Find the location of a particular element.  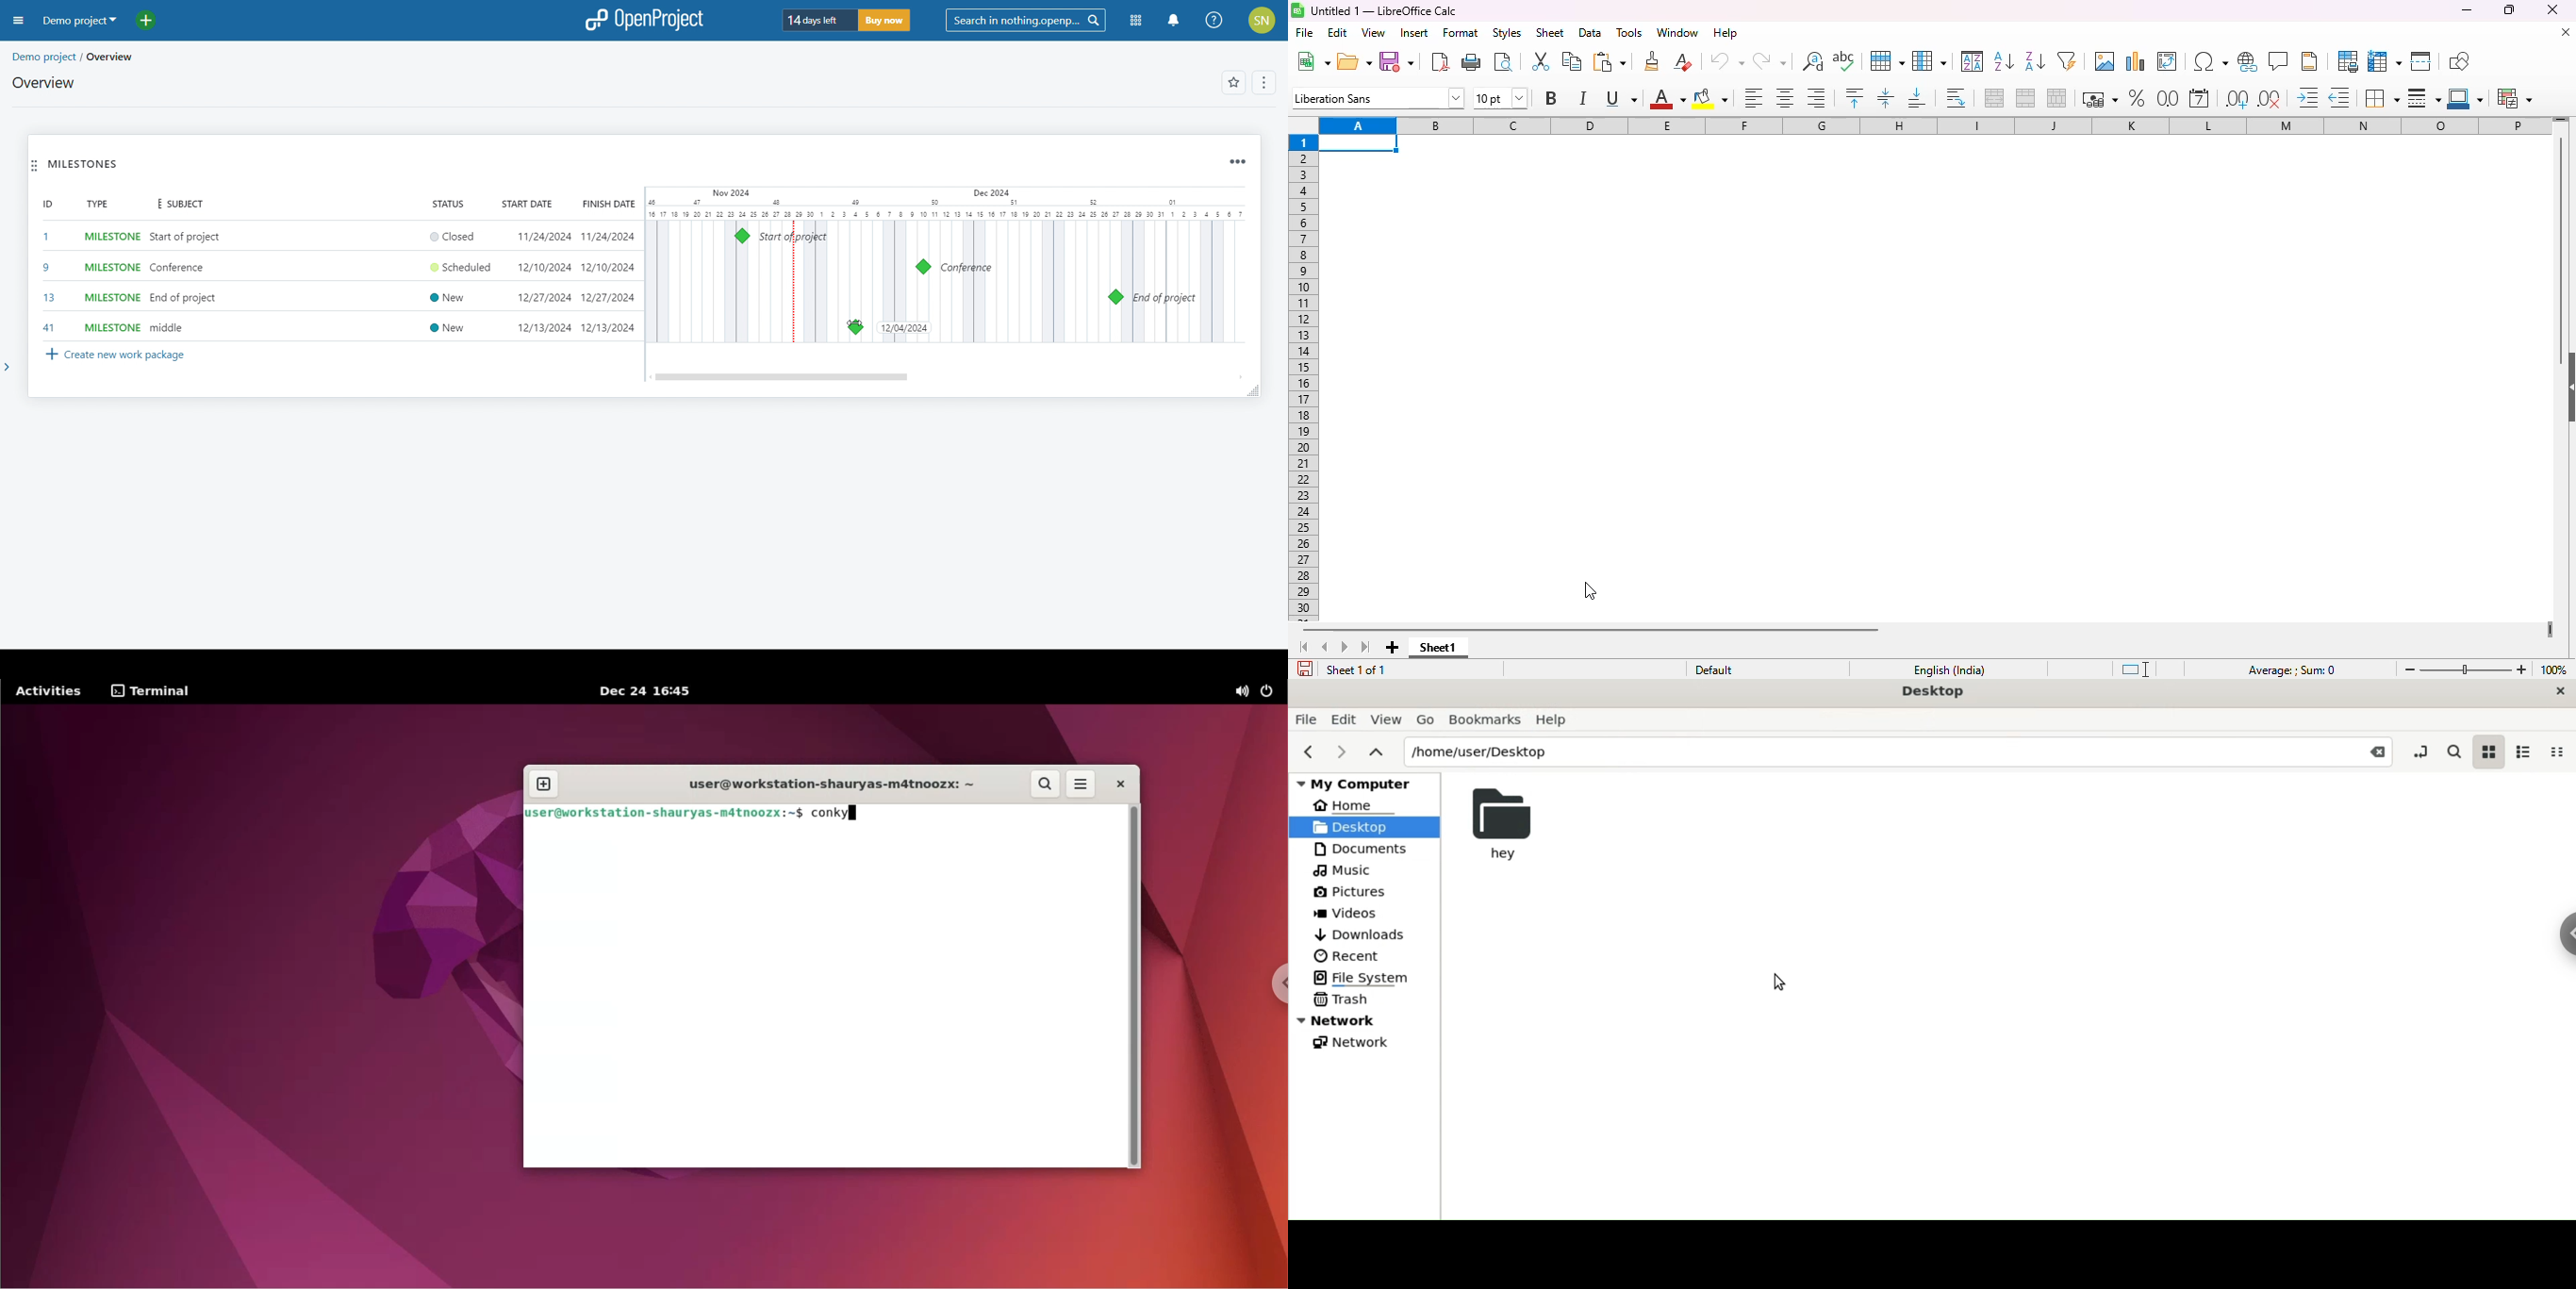

milestones is located at coordinates (83, 164).